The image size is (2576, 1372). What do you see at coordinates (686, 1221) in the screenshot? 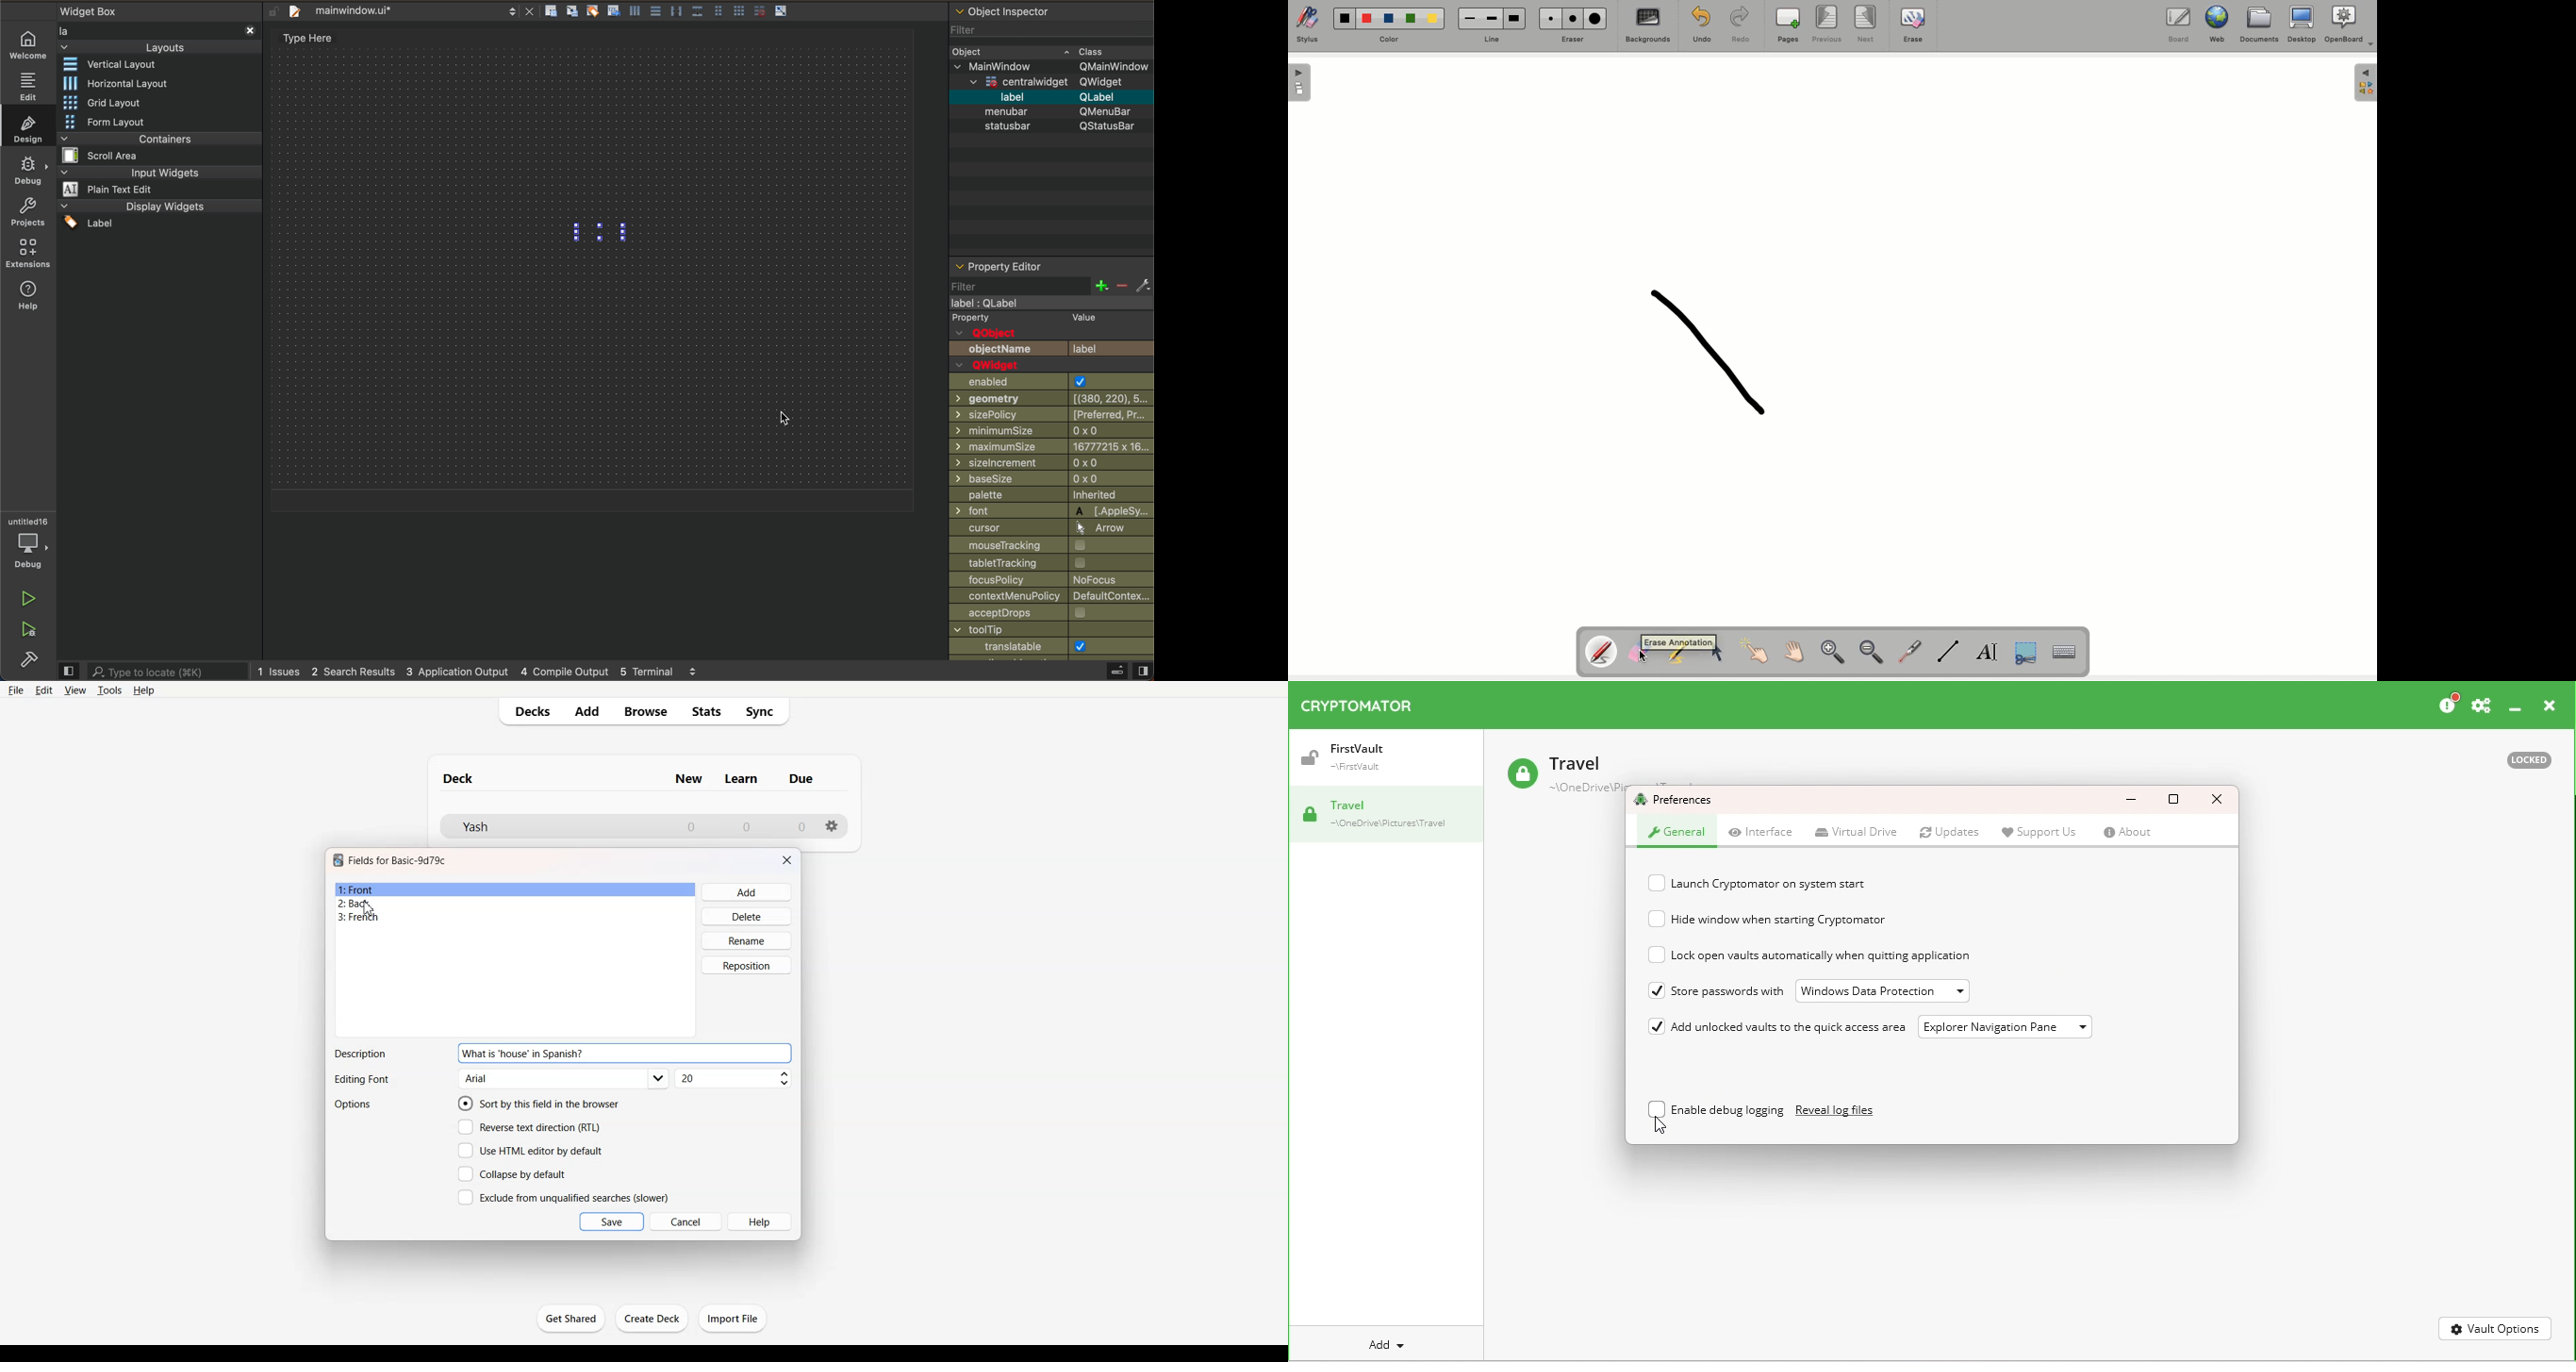
I see `Cancel` at bounding box center [686, 1221].